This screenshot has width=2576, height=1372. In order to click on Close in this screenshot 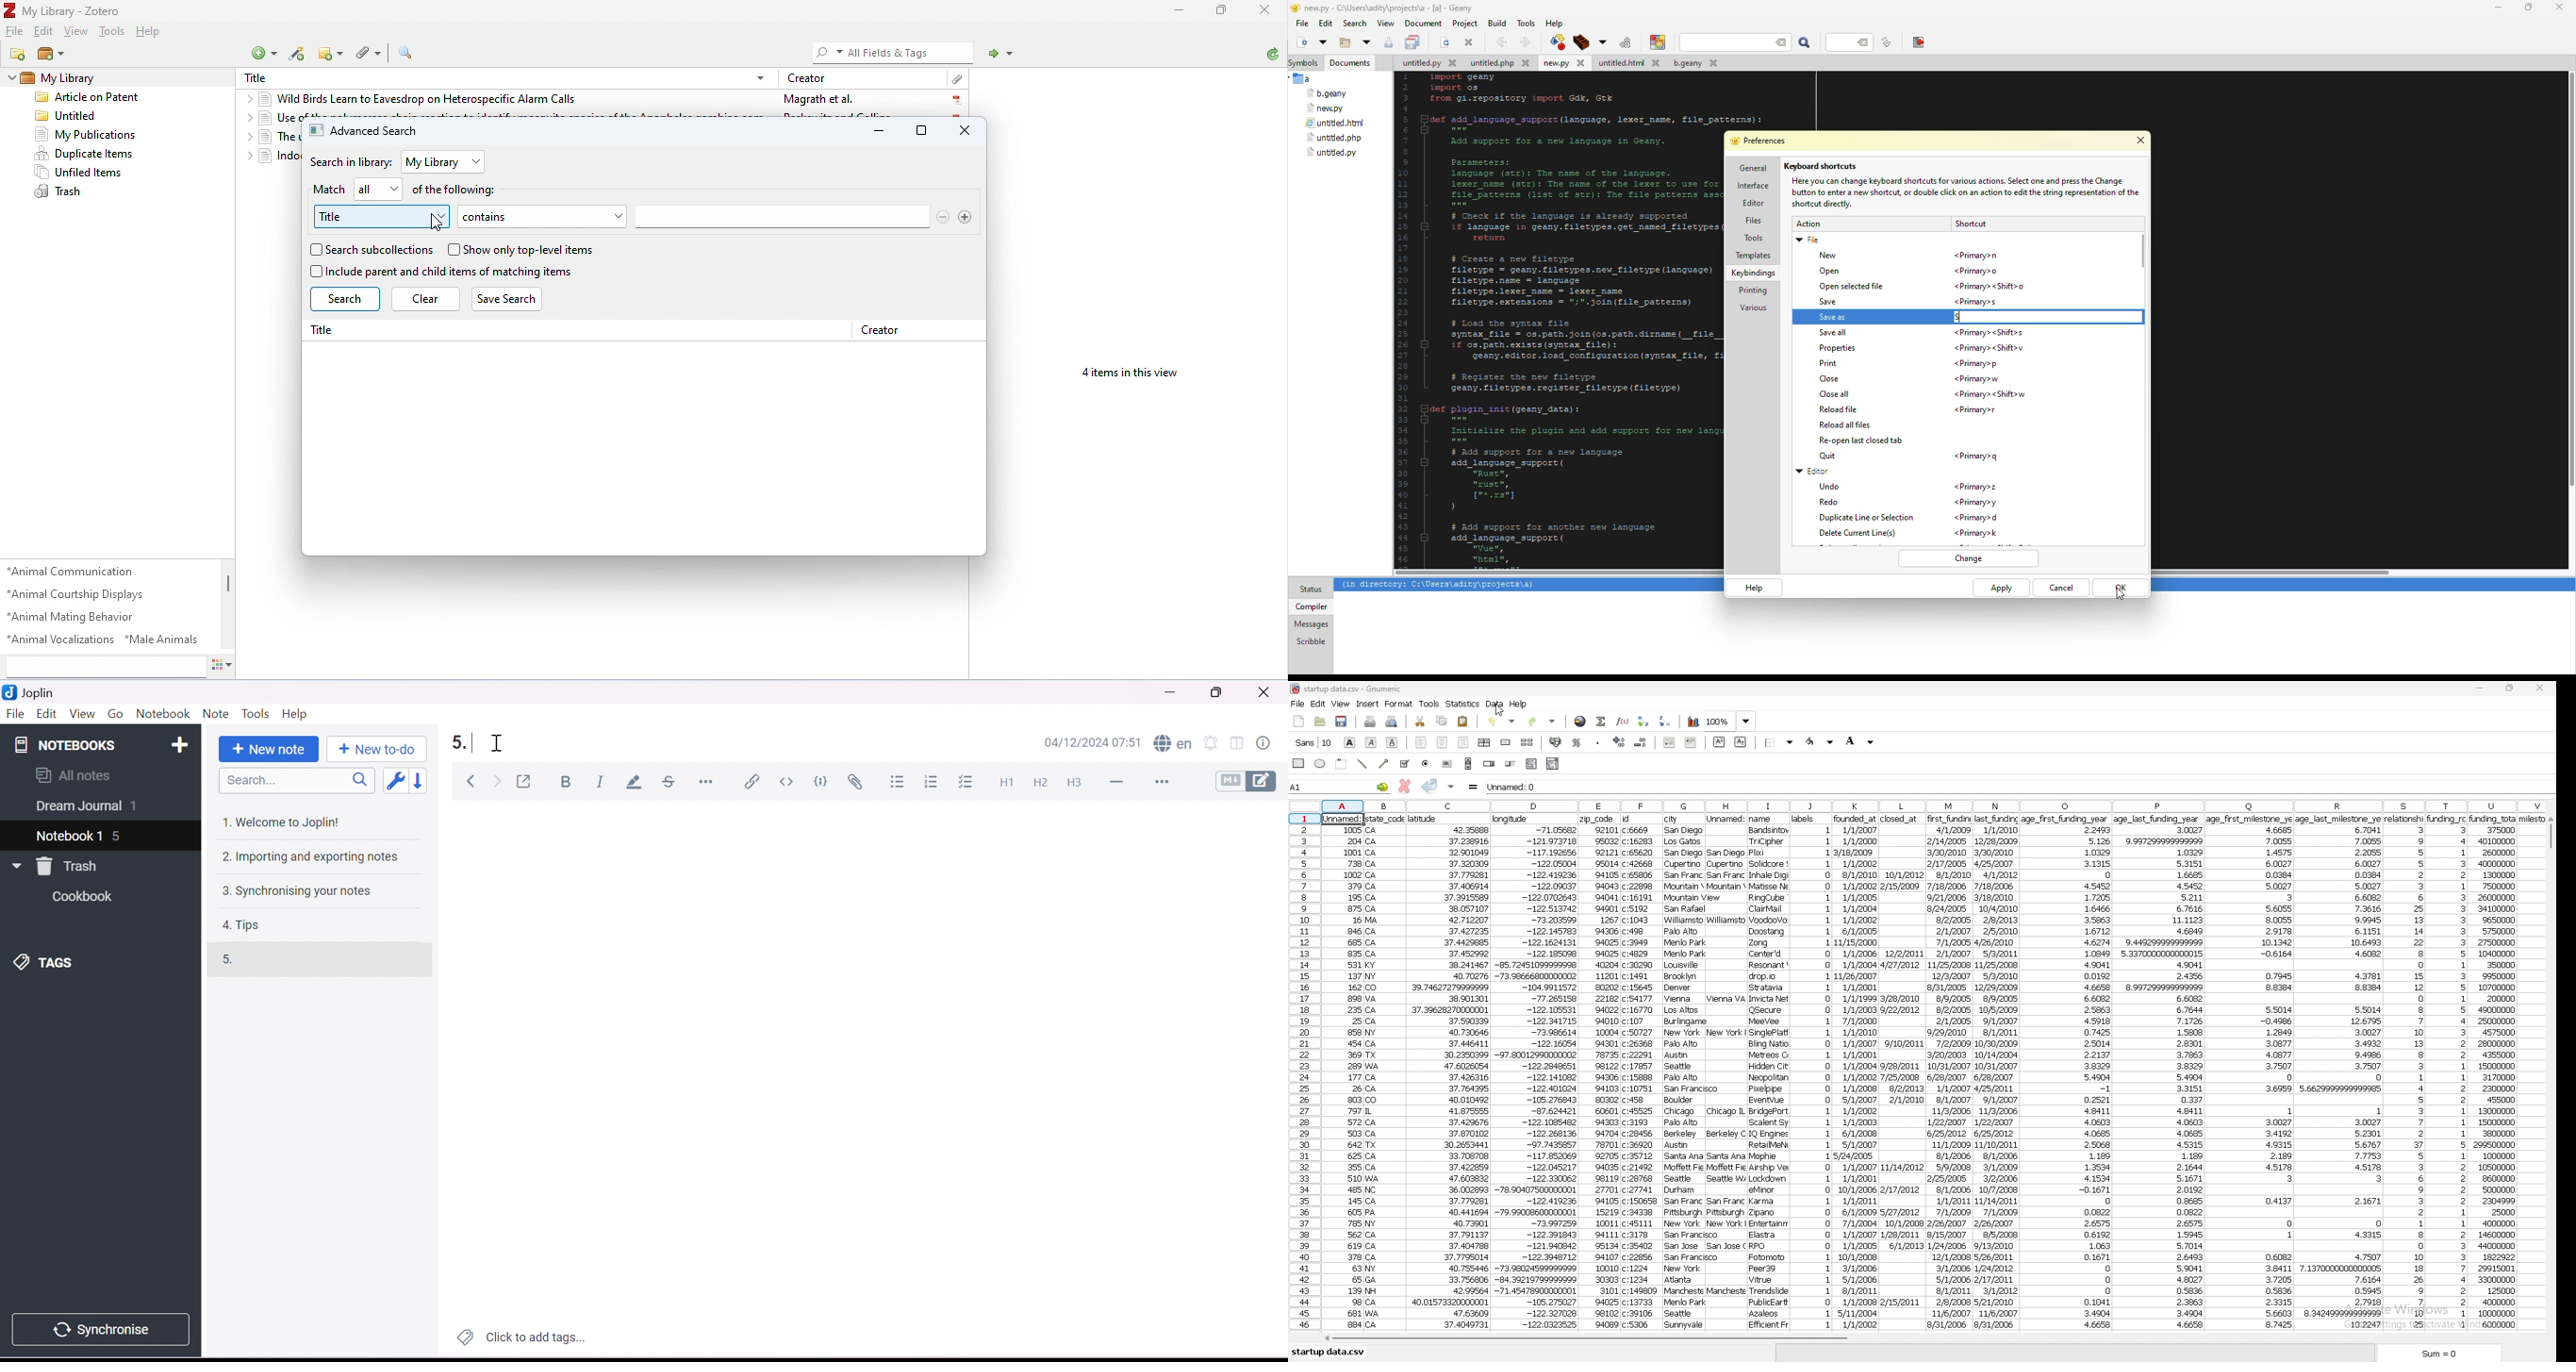, I will do `click(1267, 692)`.